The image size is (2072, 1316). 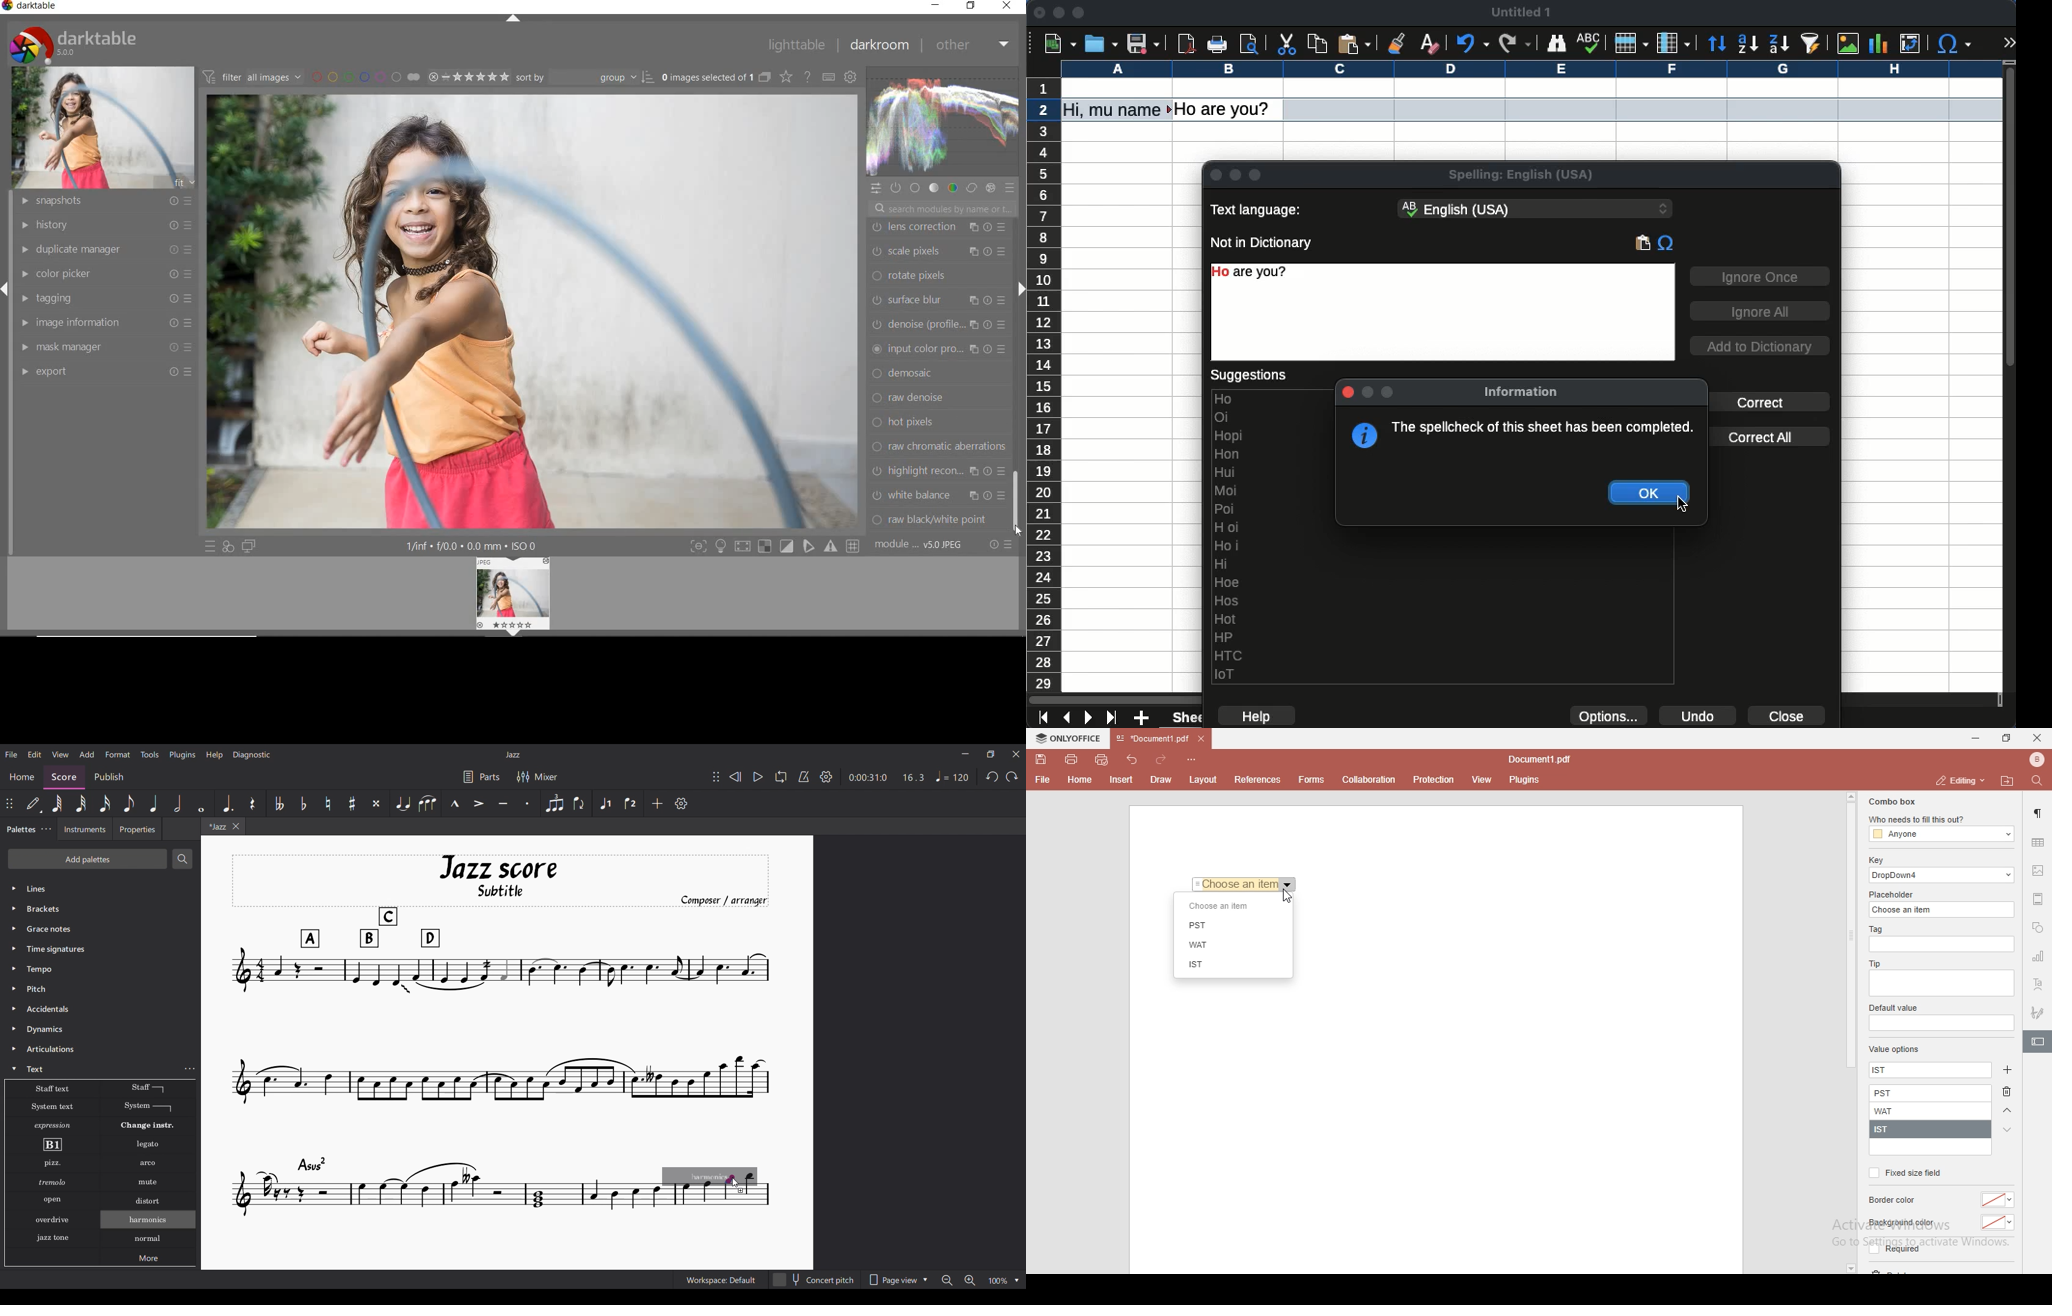 I want to click on print, so click(x=1070, y=758).